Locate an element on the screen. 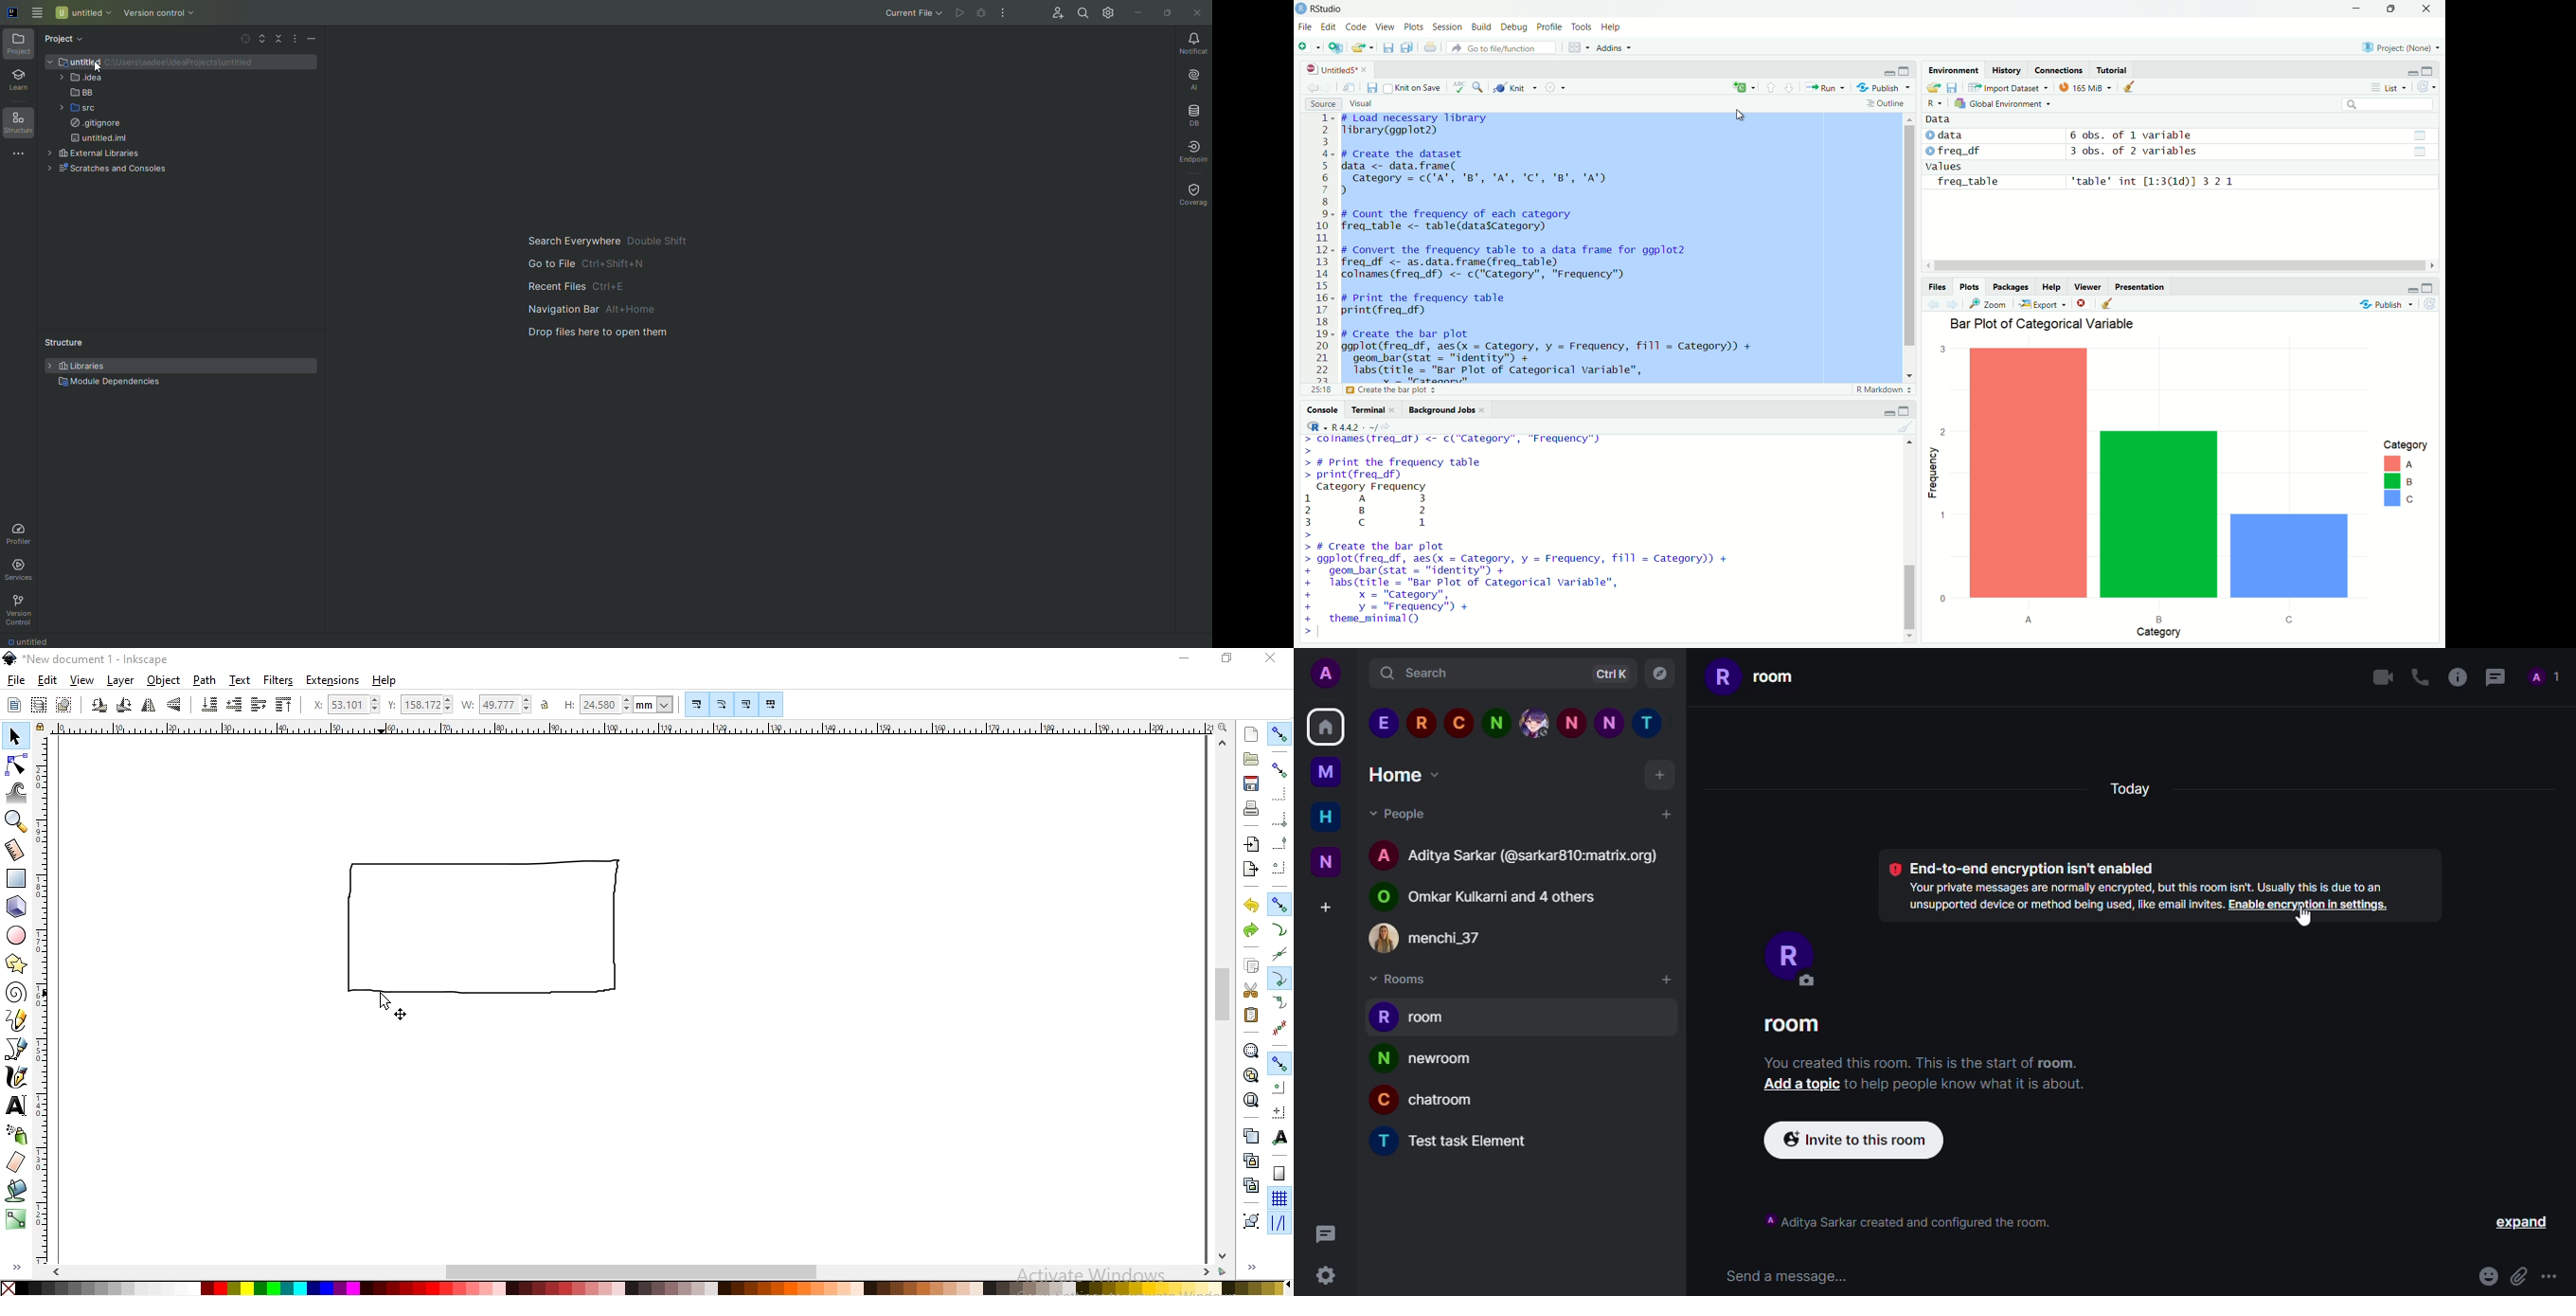  insert new code chunk is located at coordinates (1742, 88).